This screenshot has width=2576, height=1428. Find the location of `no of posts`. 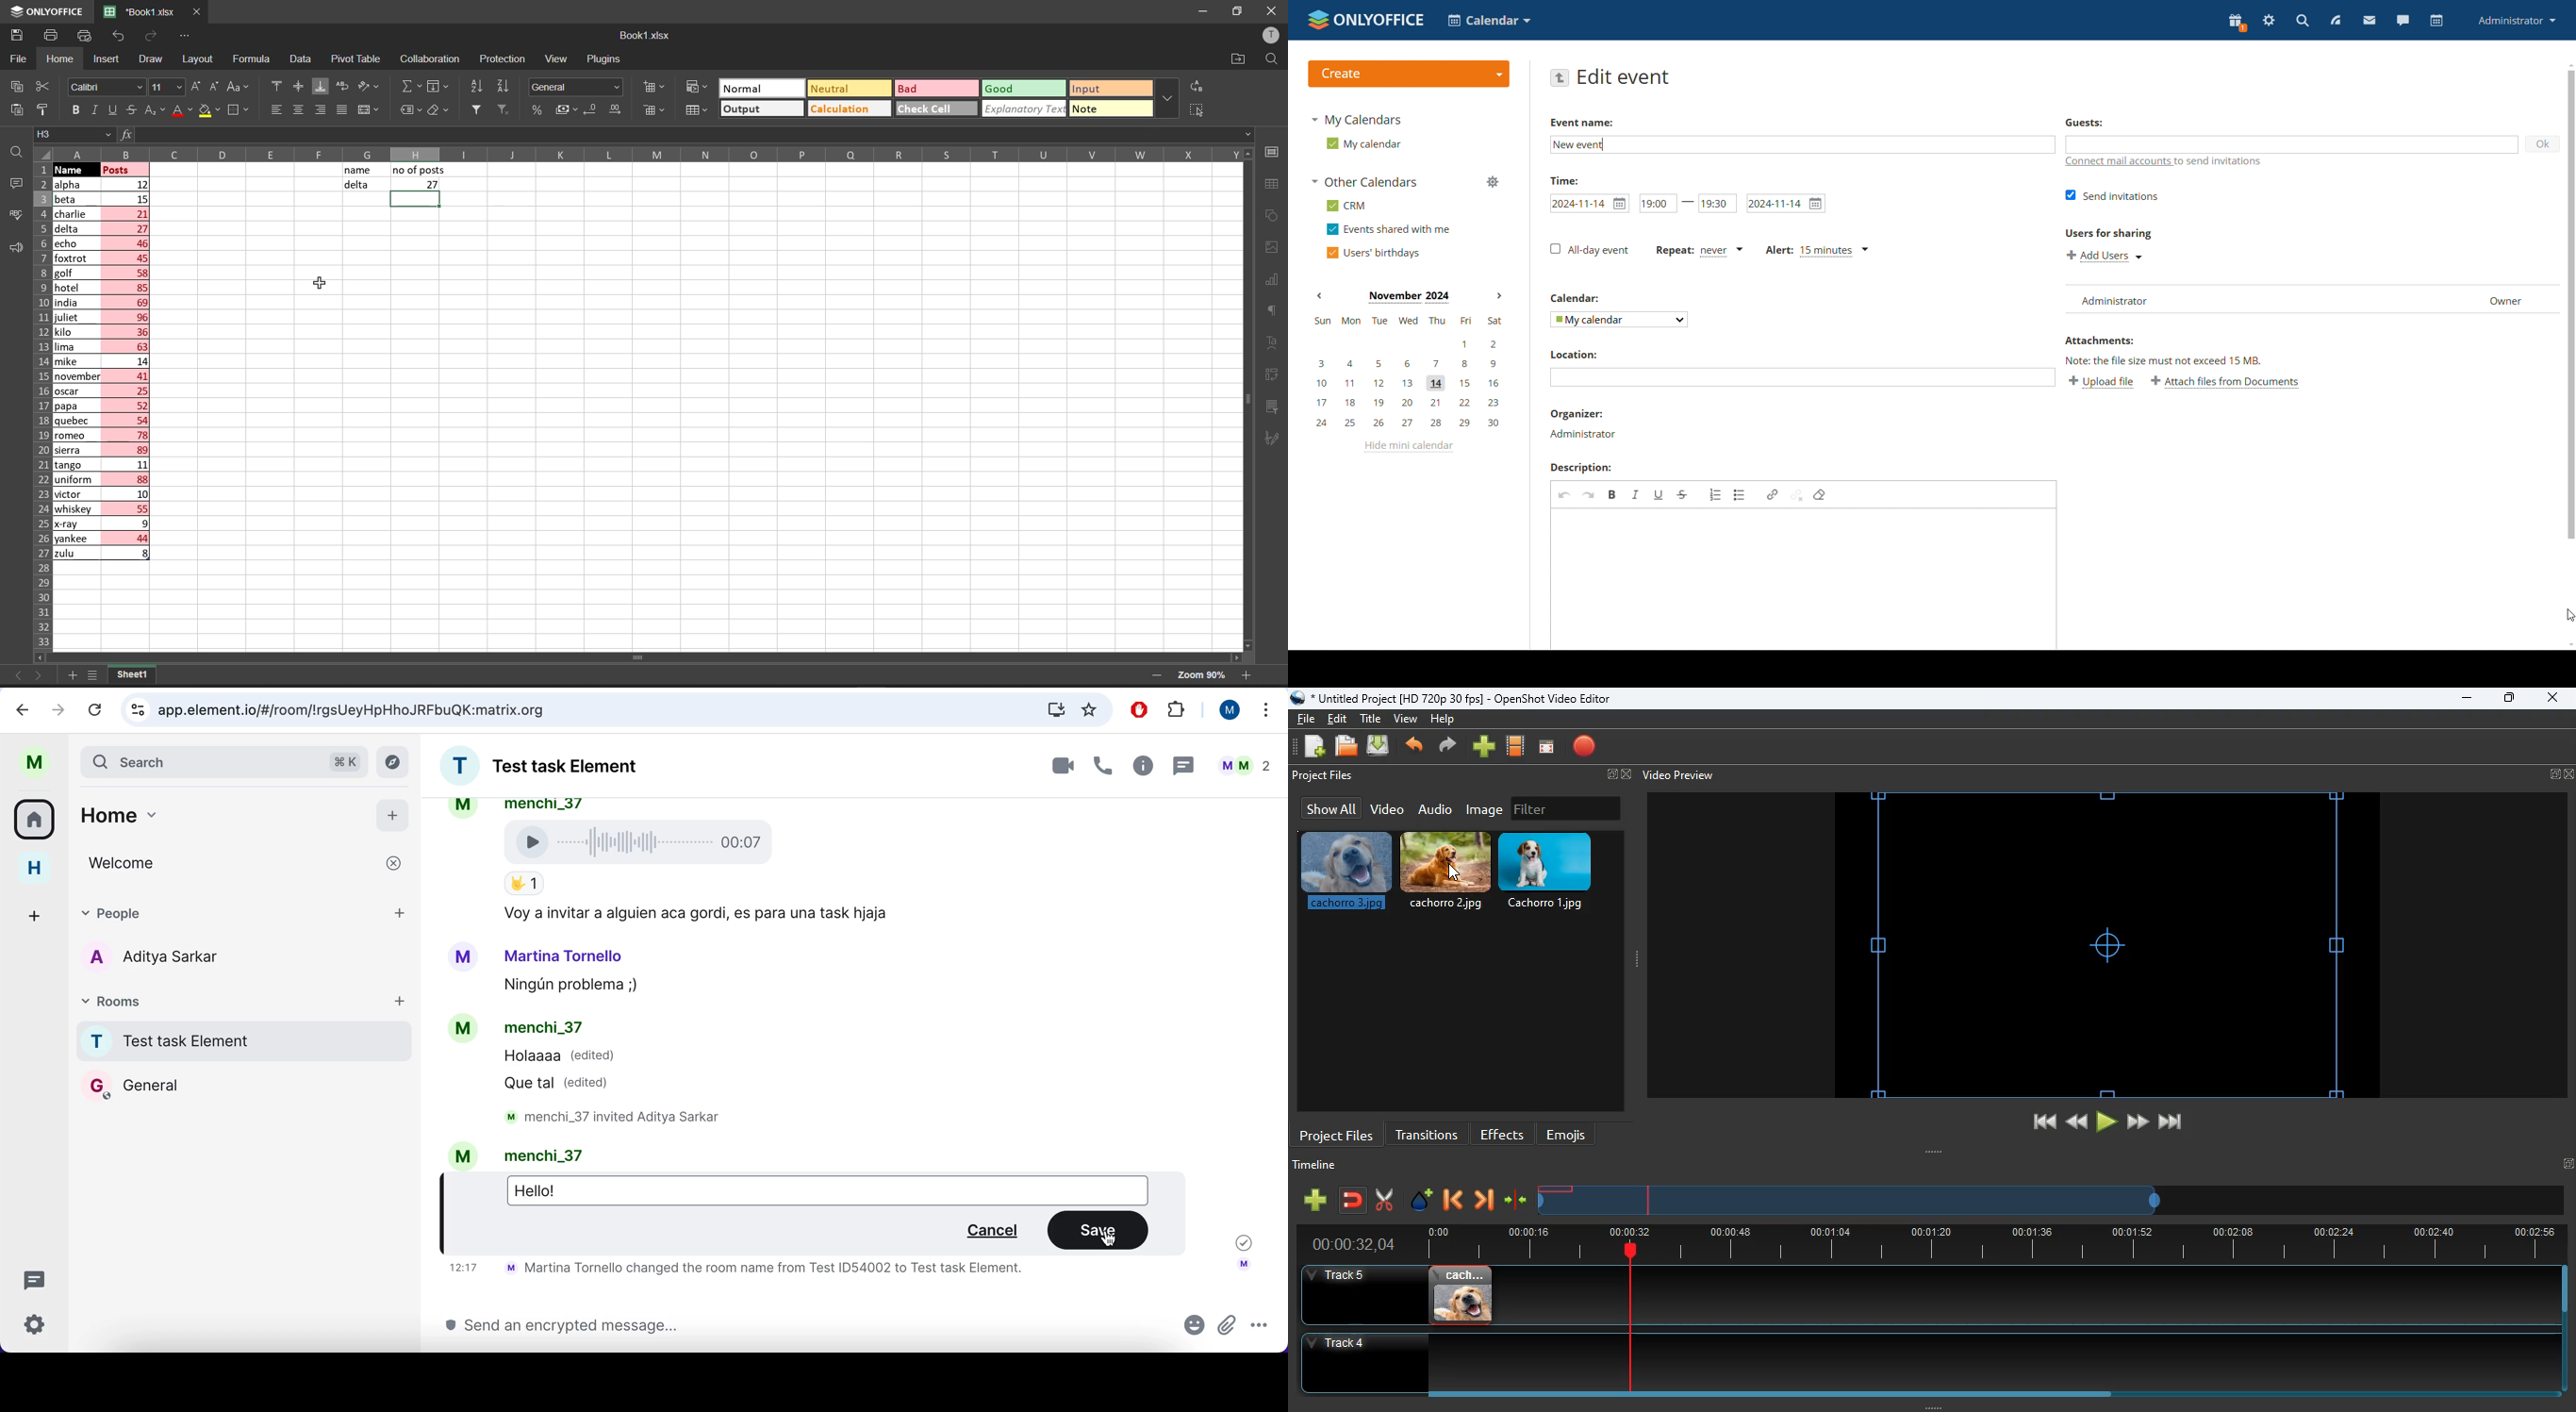

no of posts is located at coordinates (421, 172).